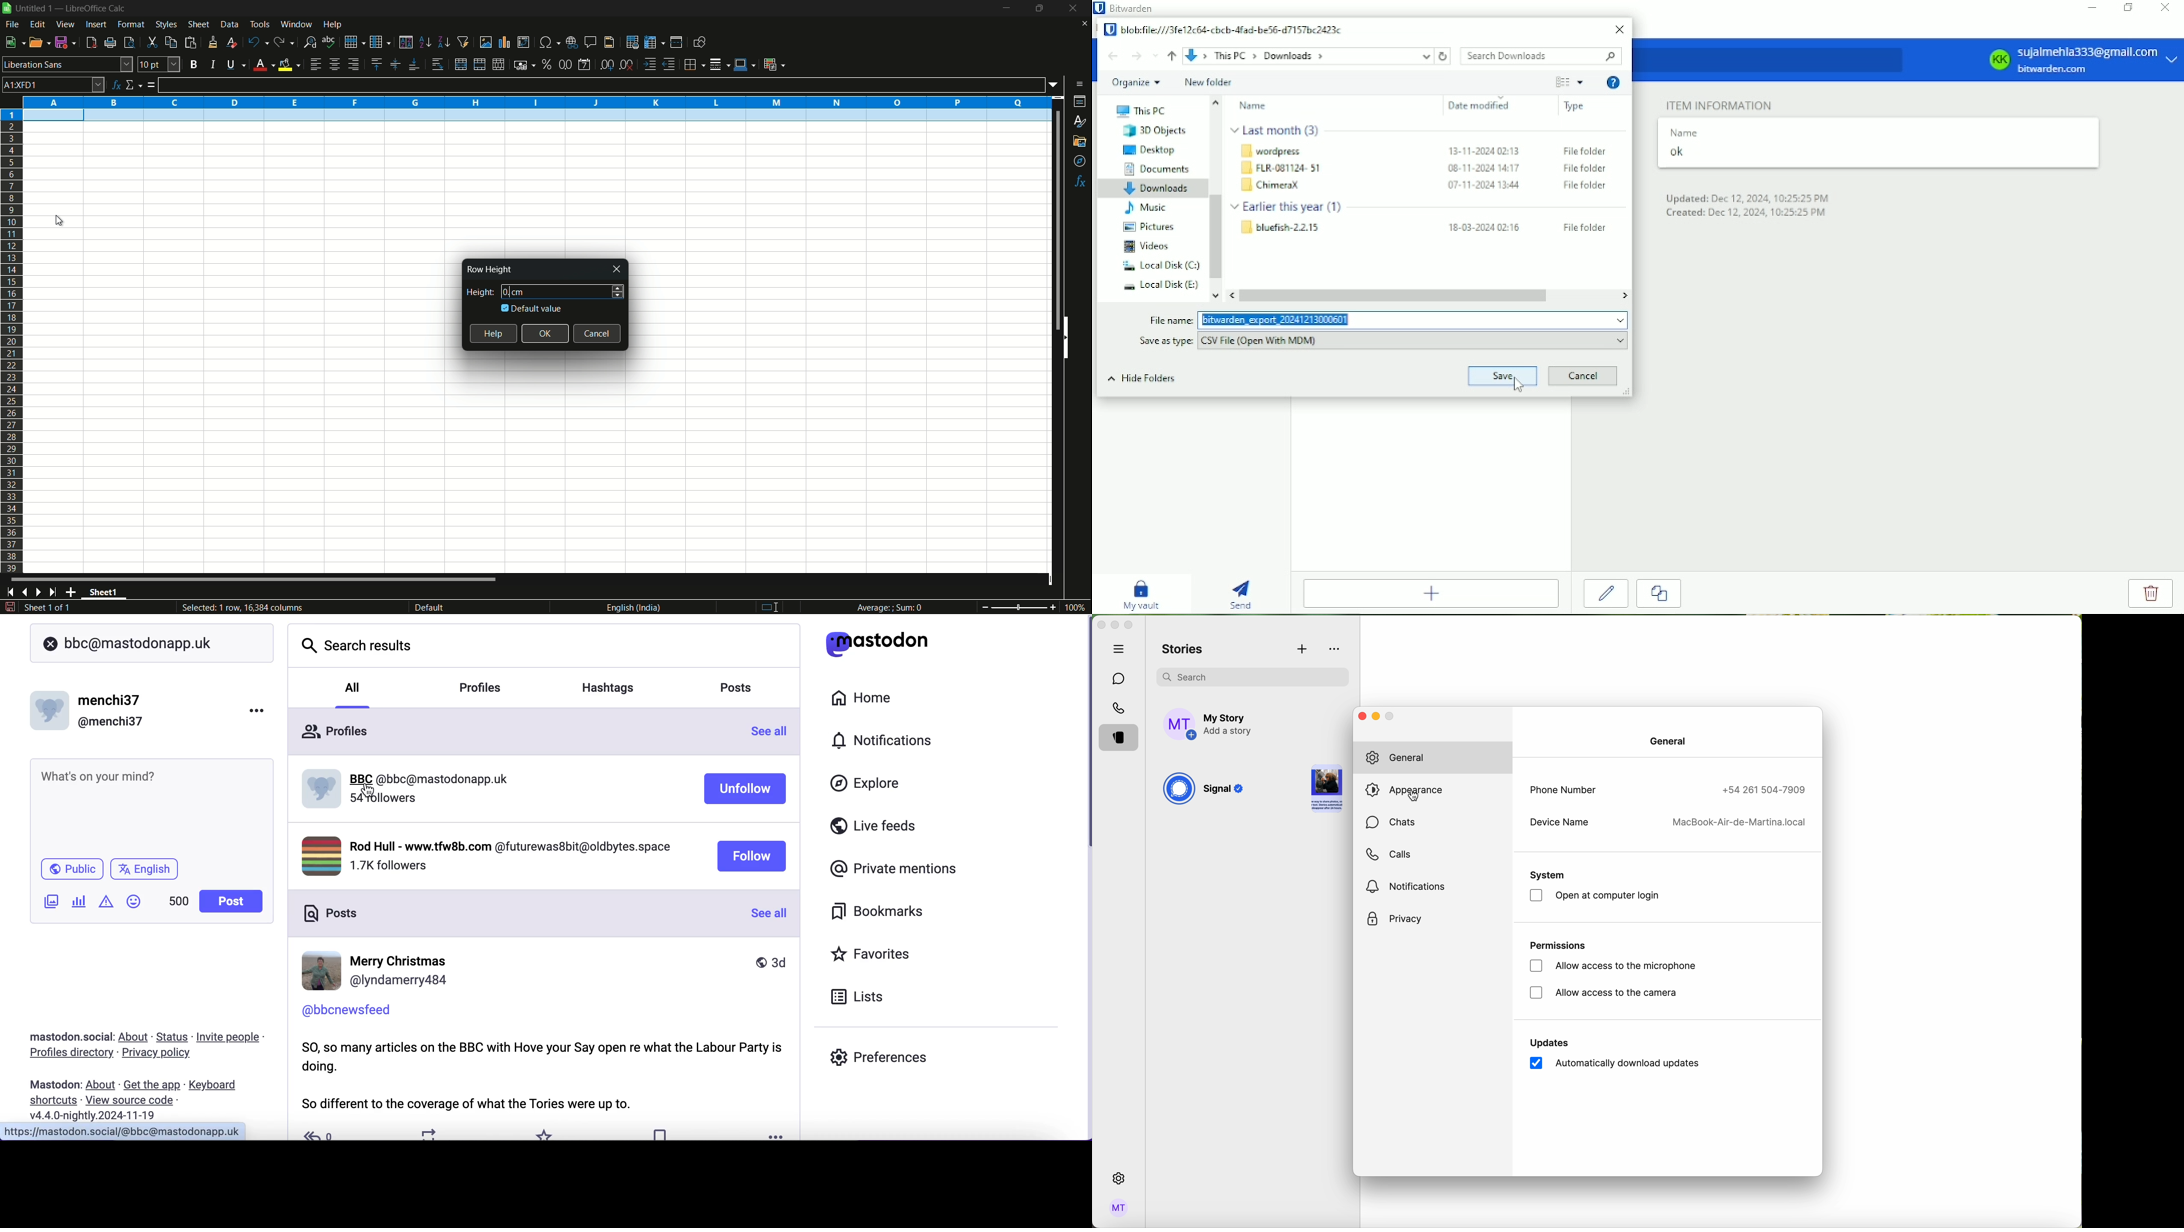  Describe the element at coordinates (71, 871) in the screenshot. I see `public` at that location.